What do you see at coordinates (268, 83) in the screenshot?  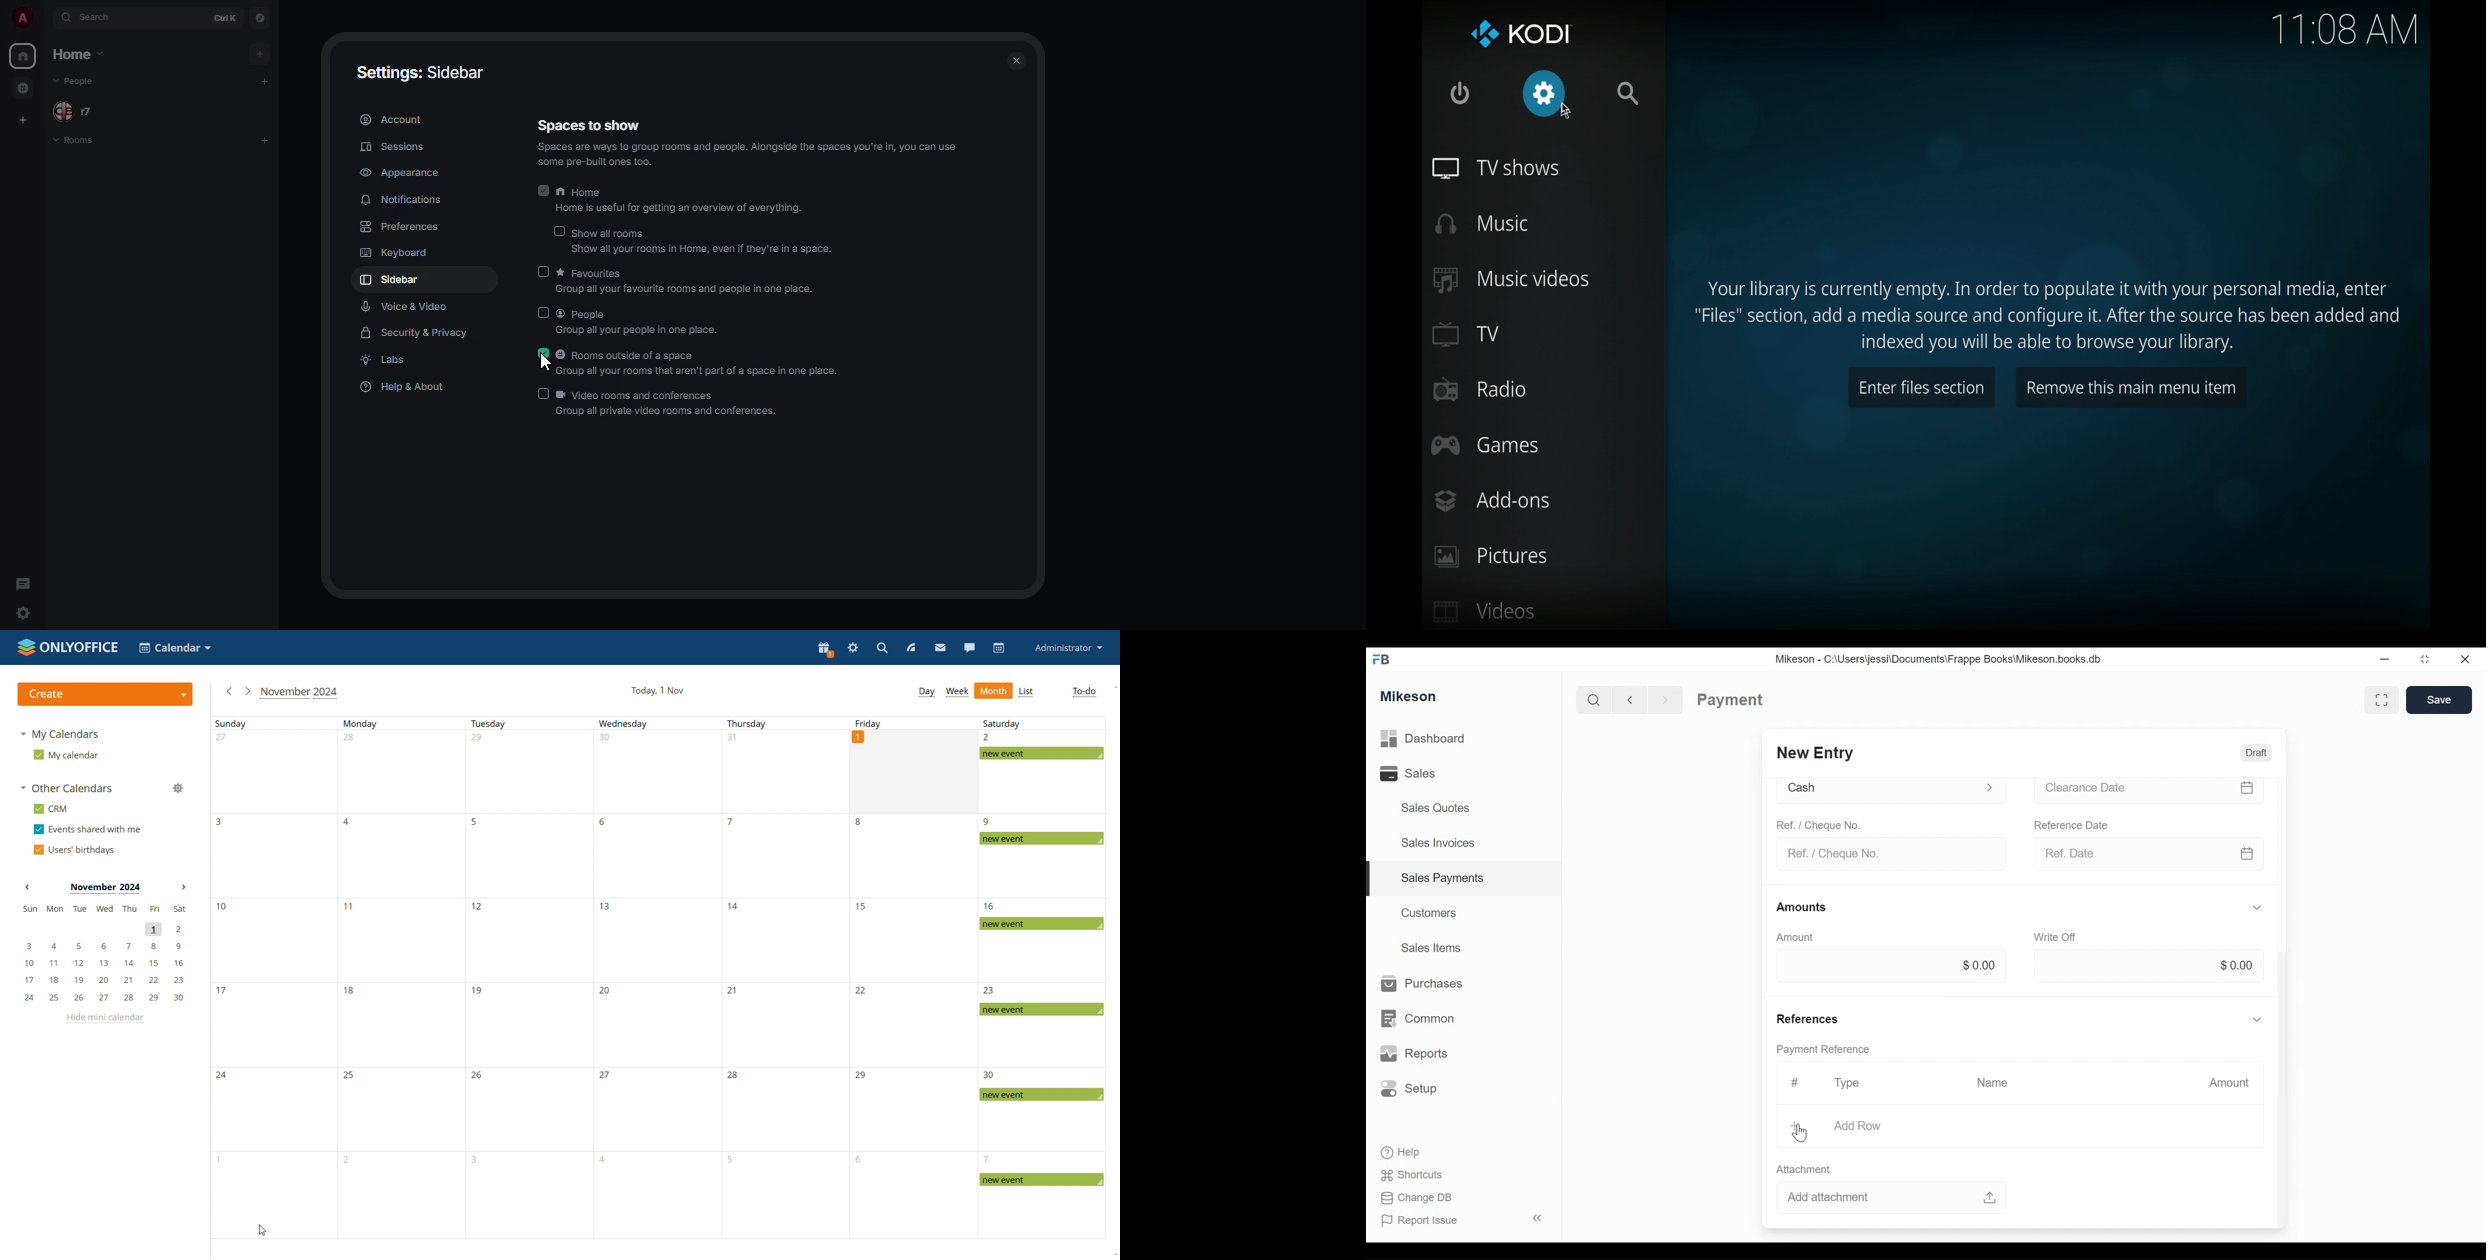 I see `add` at bounding box center [268, 83].